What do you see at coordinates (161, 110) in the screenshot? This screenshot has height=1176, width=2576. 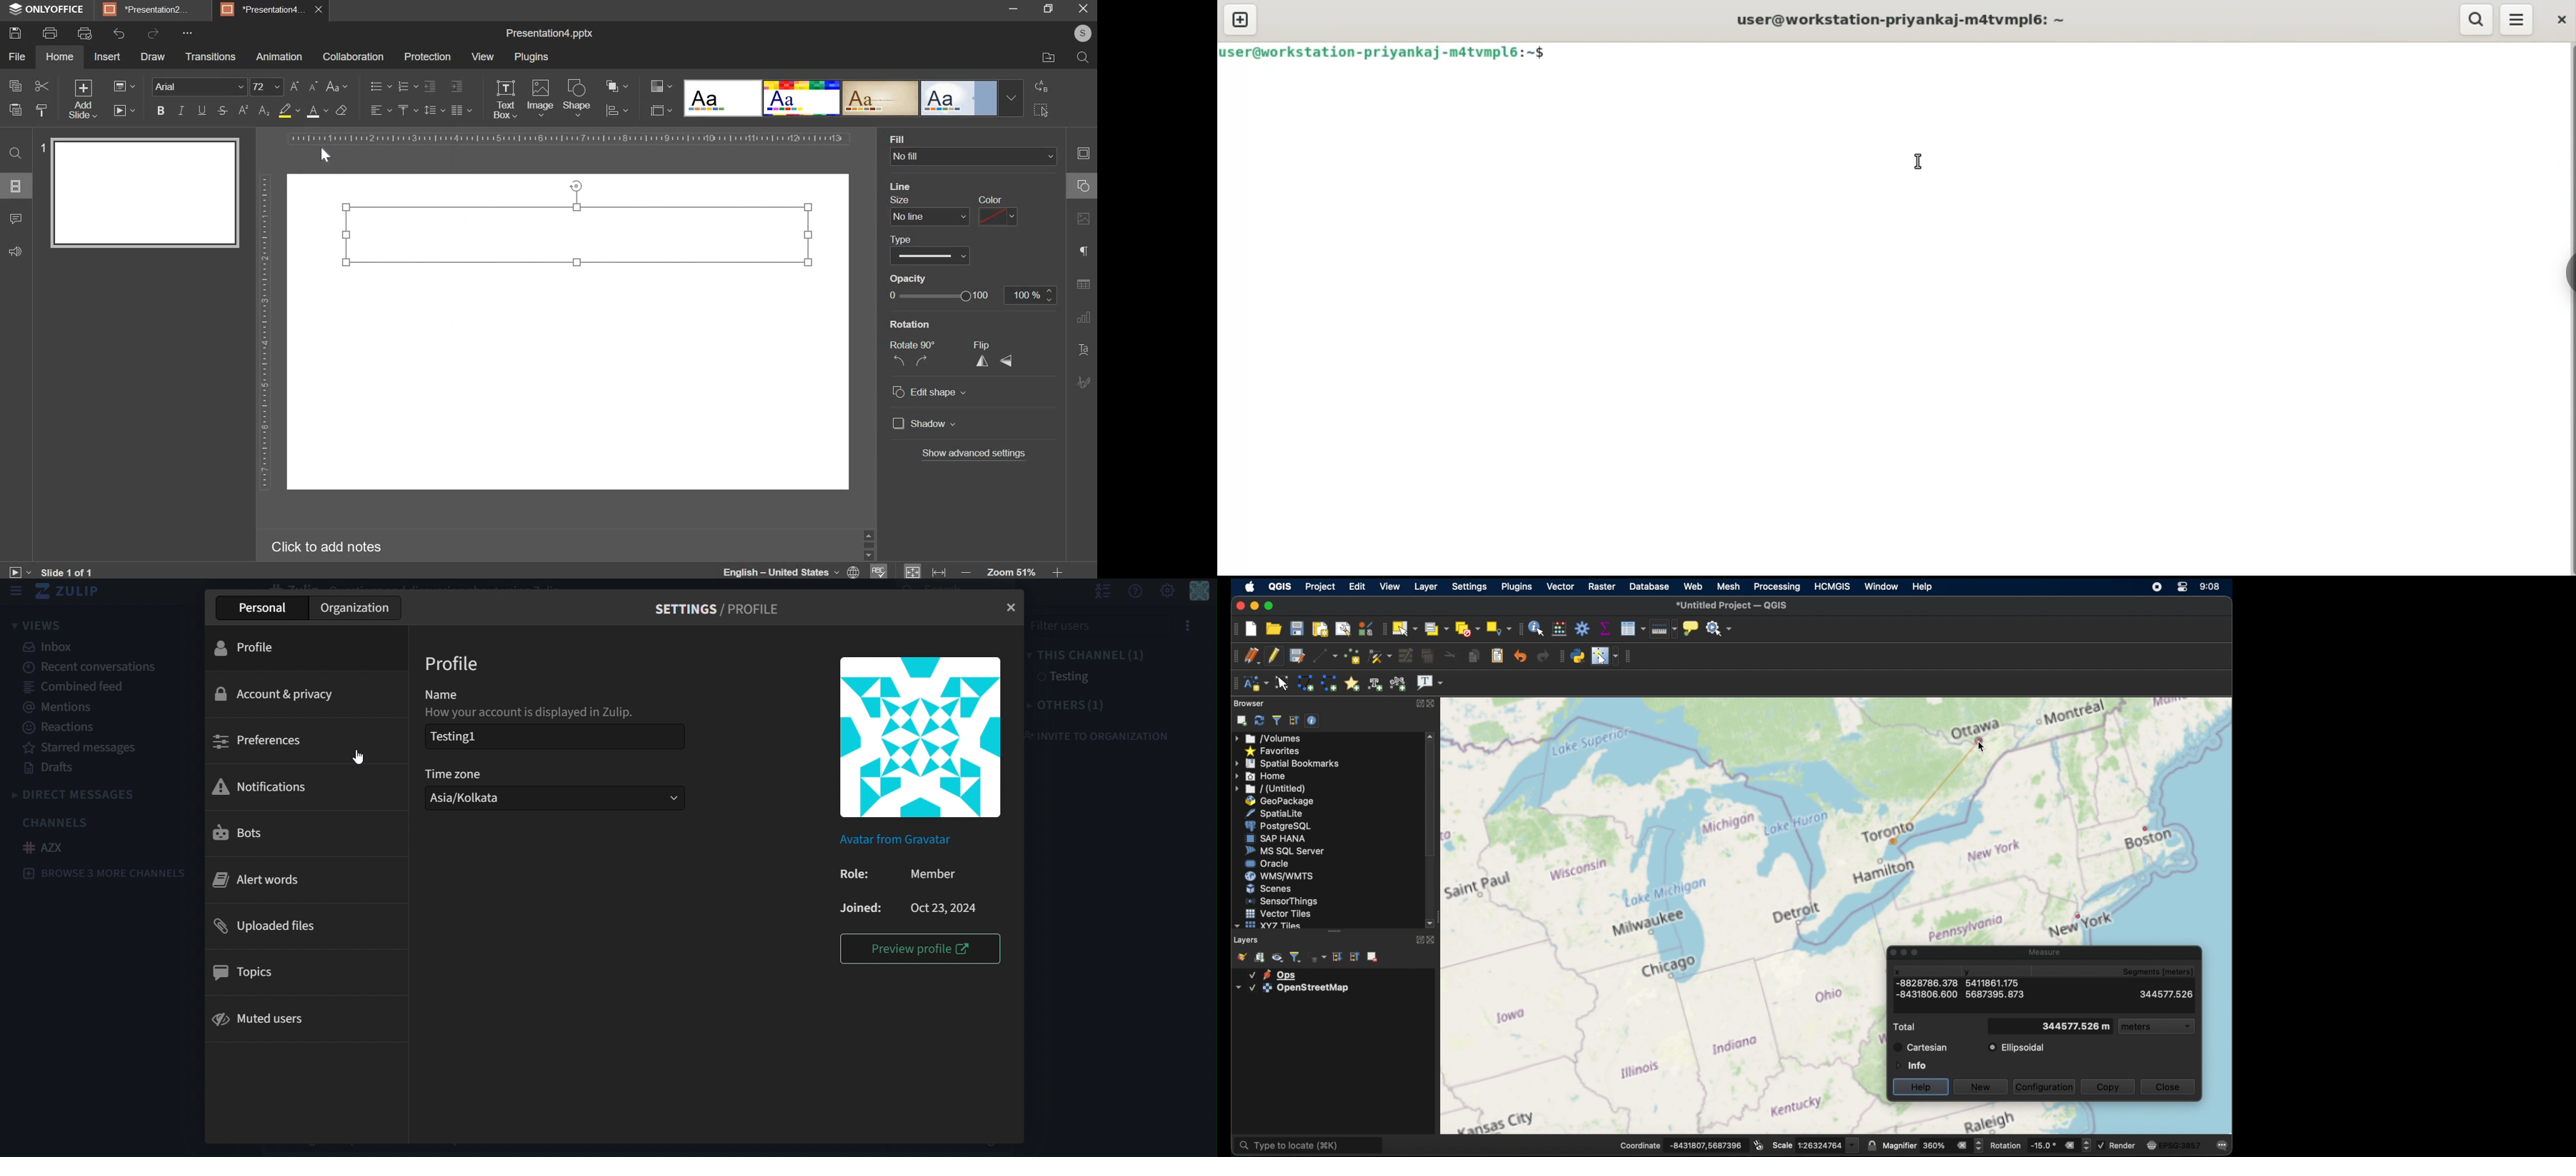 I see `bold` at bounding box center [161, 110].